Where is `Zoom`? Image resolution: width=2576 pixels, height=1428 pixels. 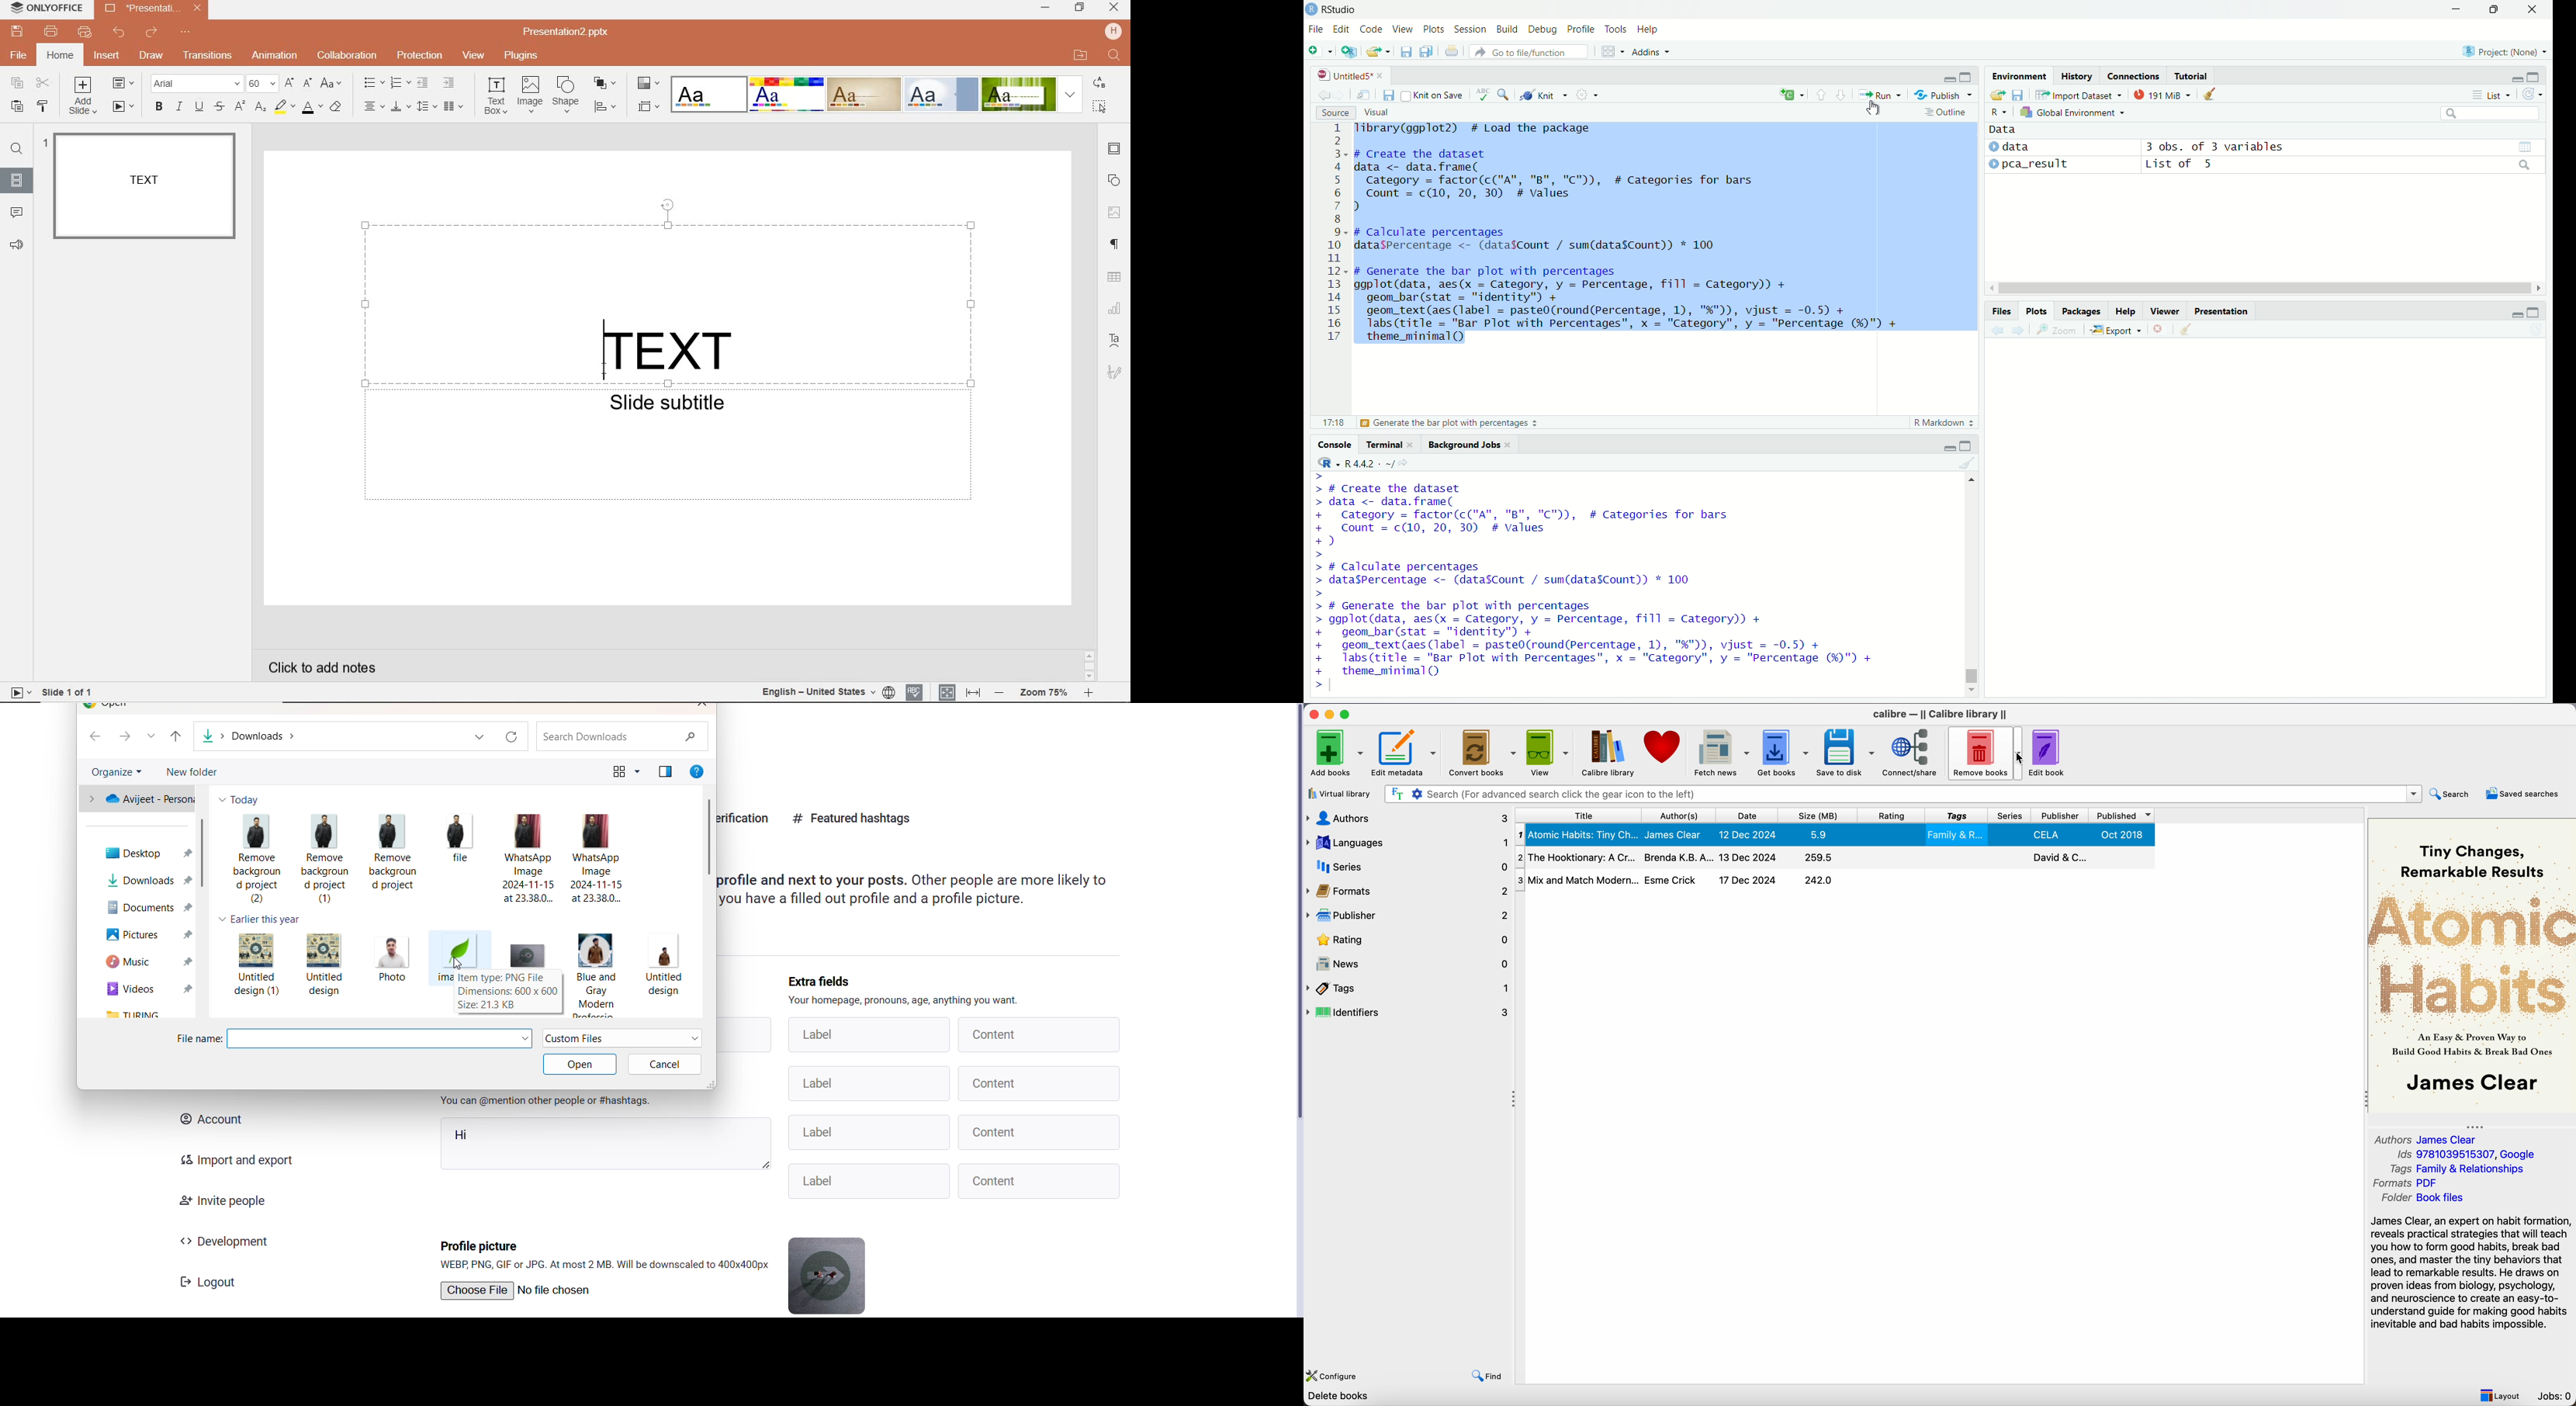
Zoom is located at coordinates (2057, 330).